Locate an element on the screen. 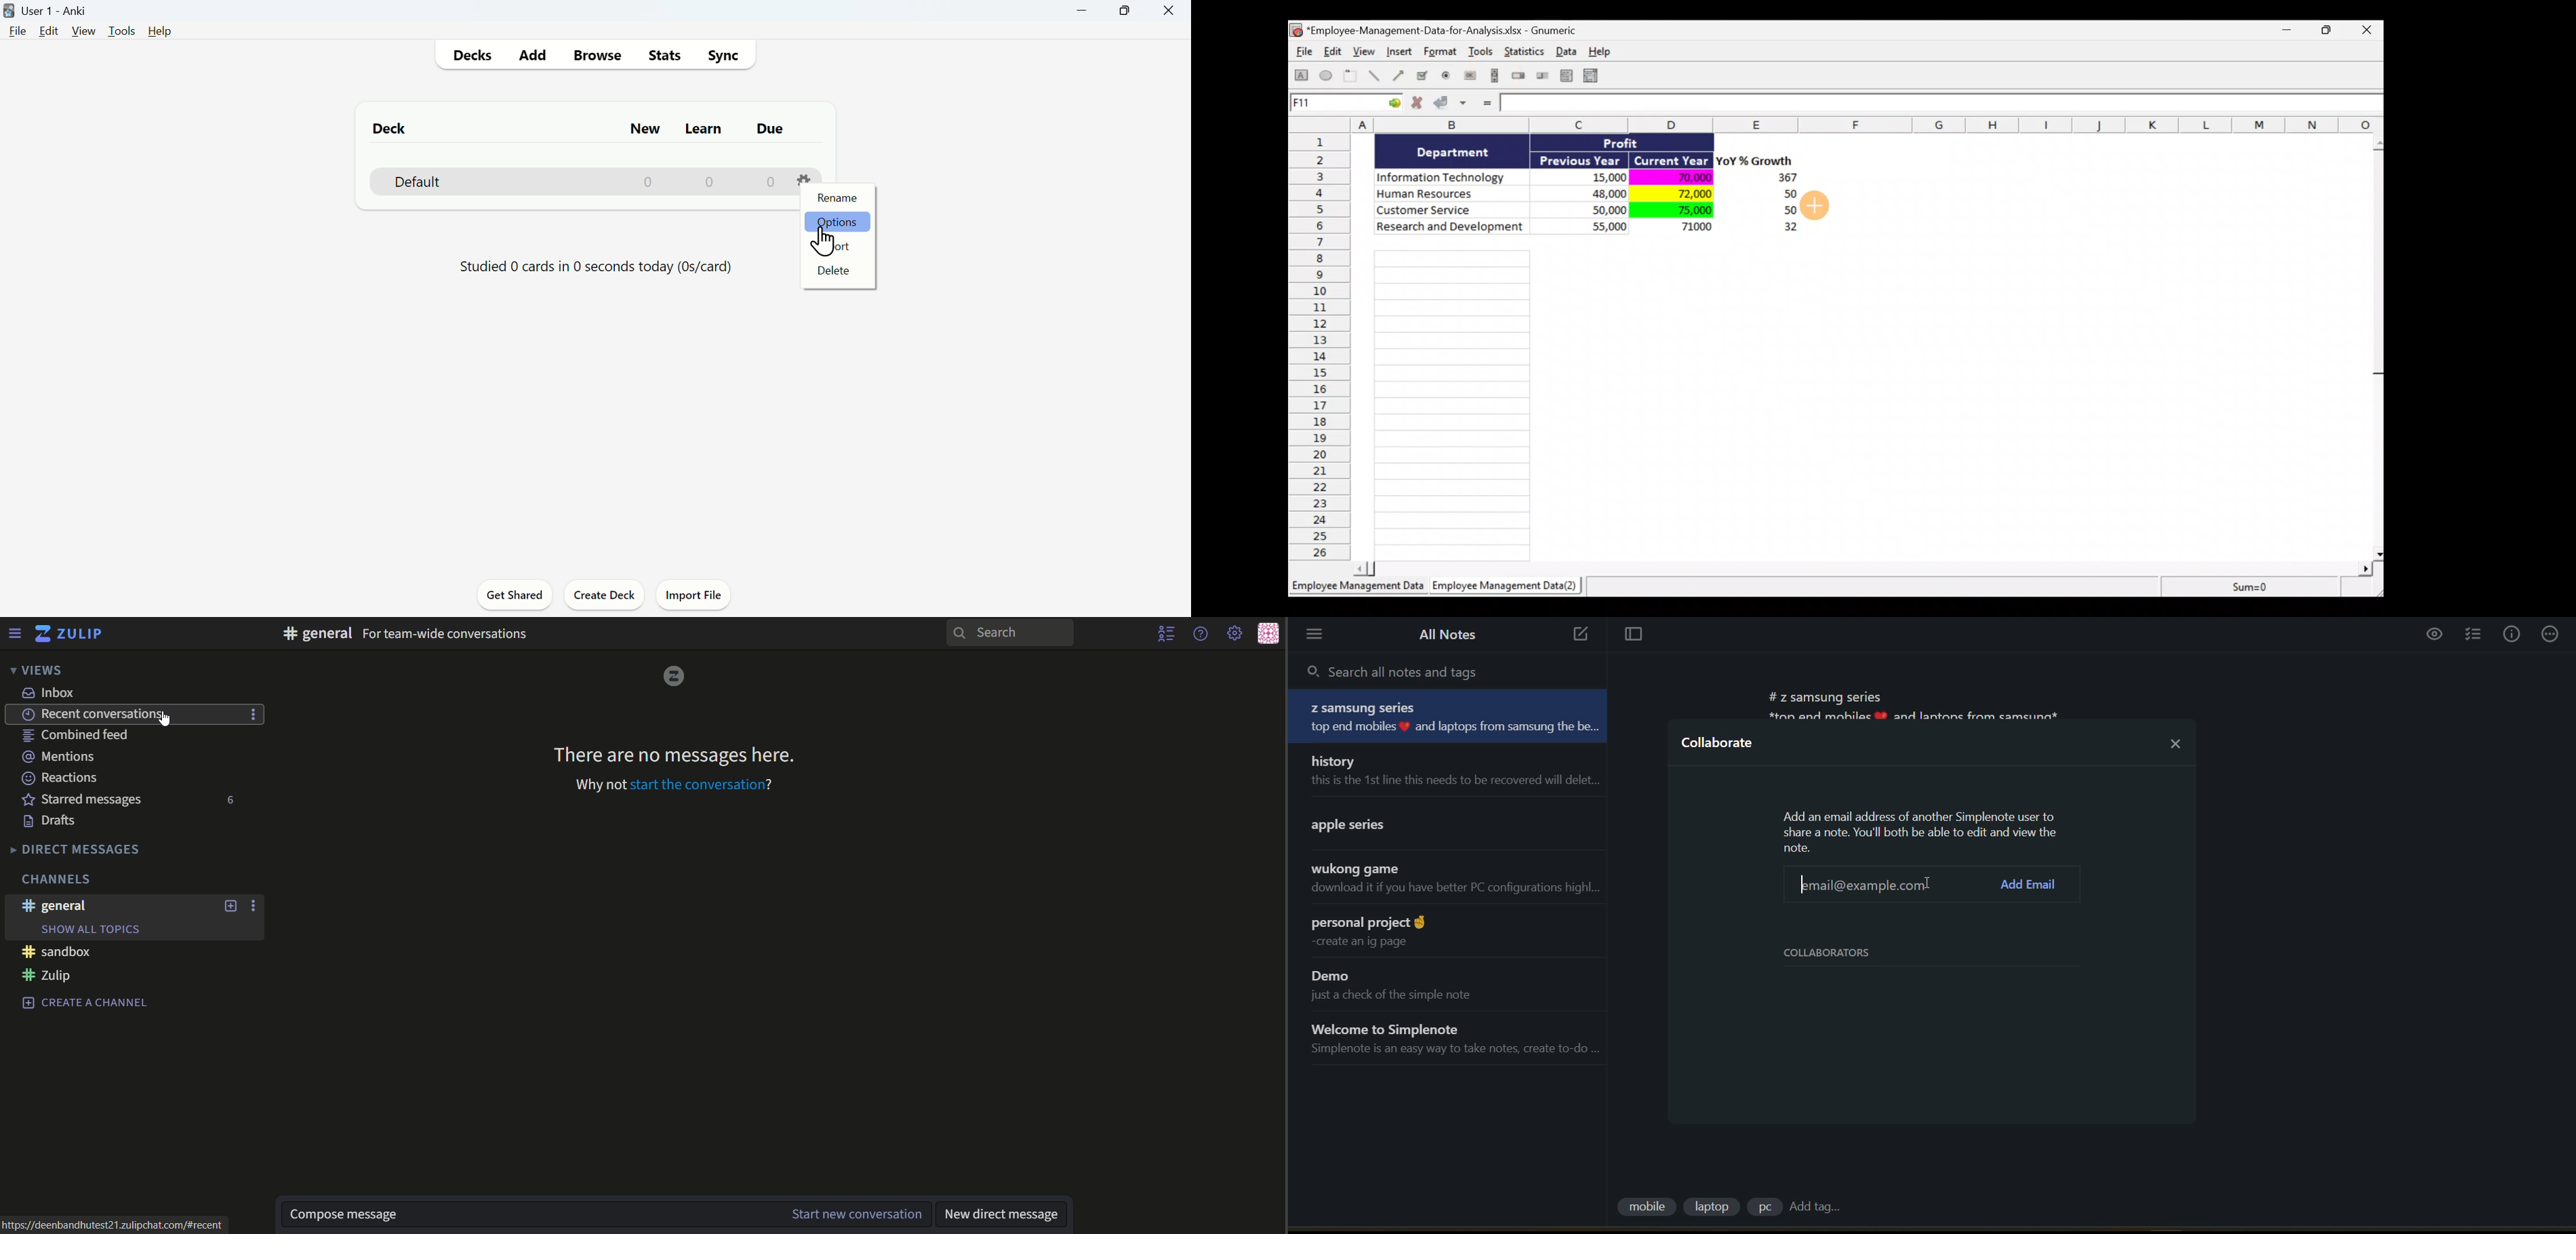 The image size is (2576, 1260). collaborators is located at coordinates (1838, 953).